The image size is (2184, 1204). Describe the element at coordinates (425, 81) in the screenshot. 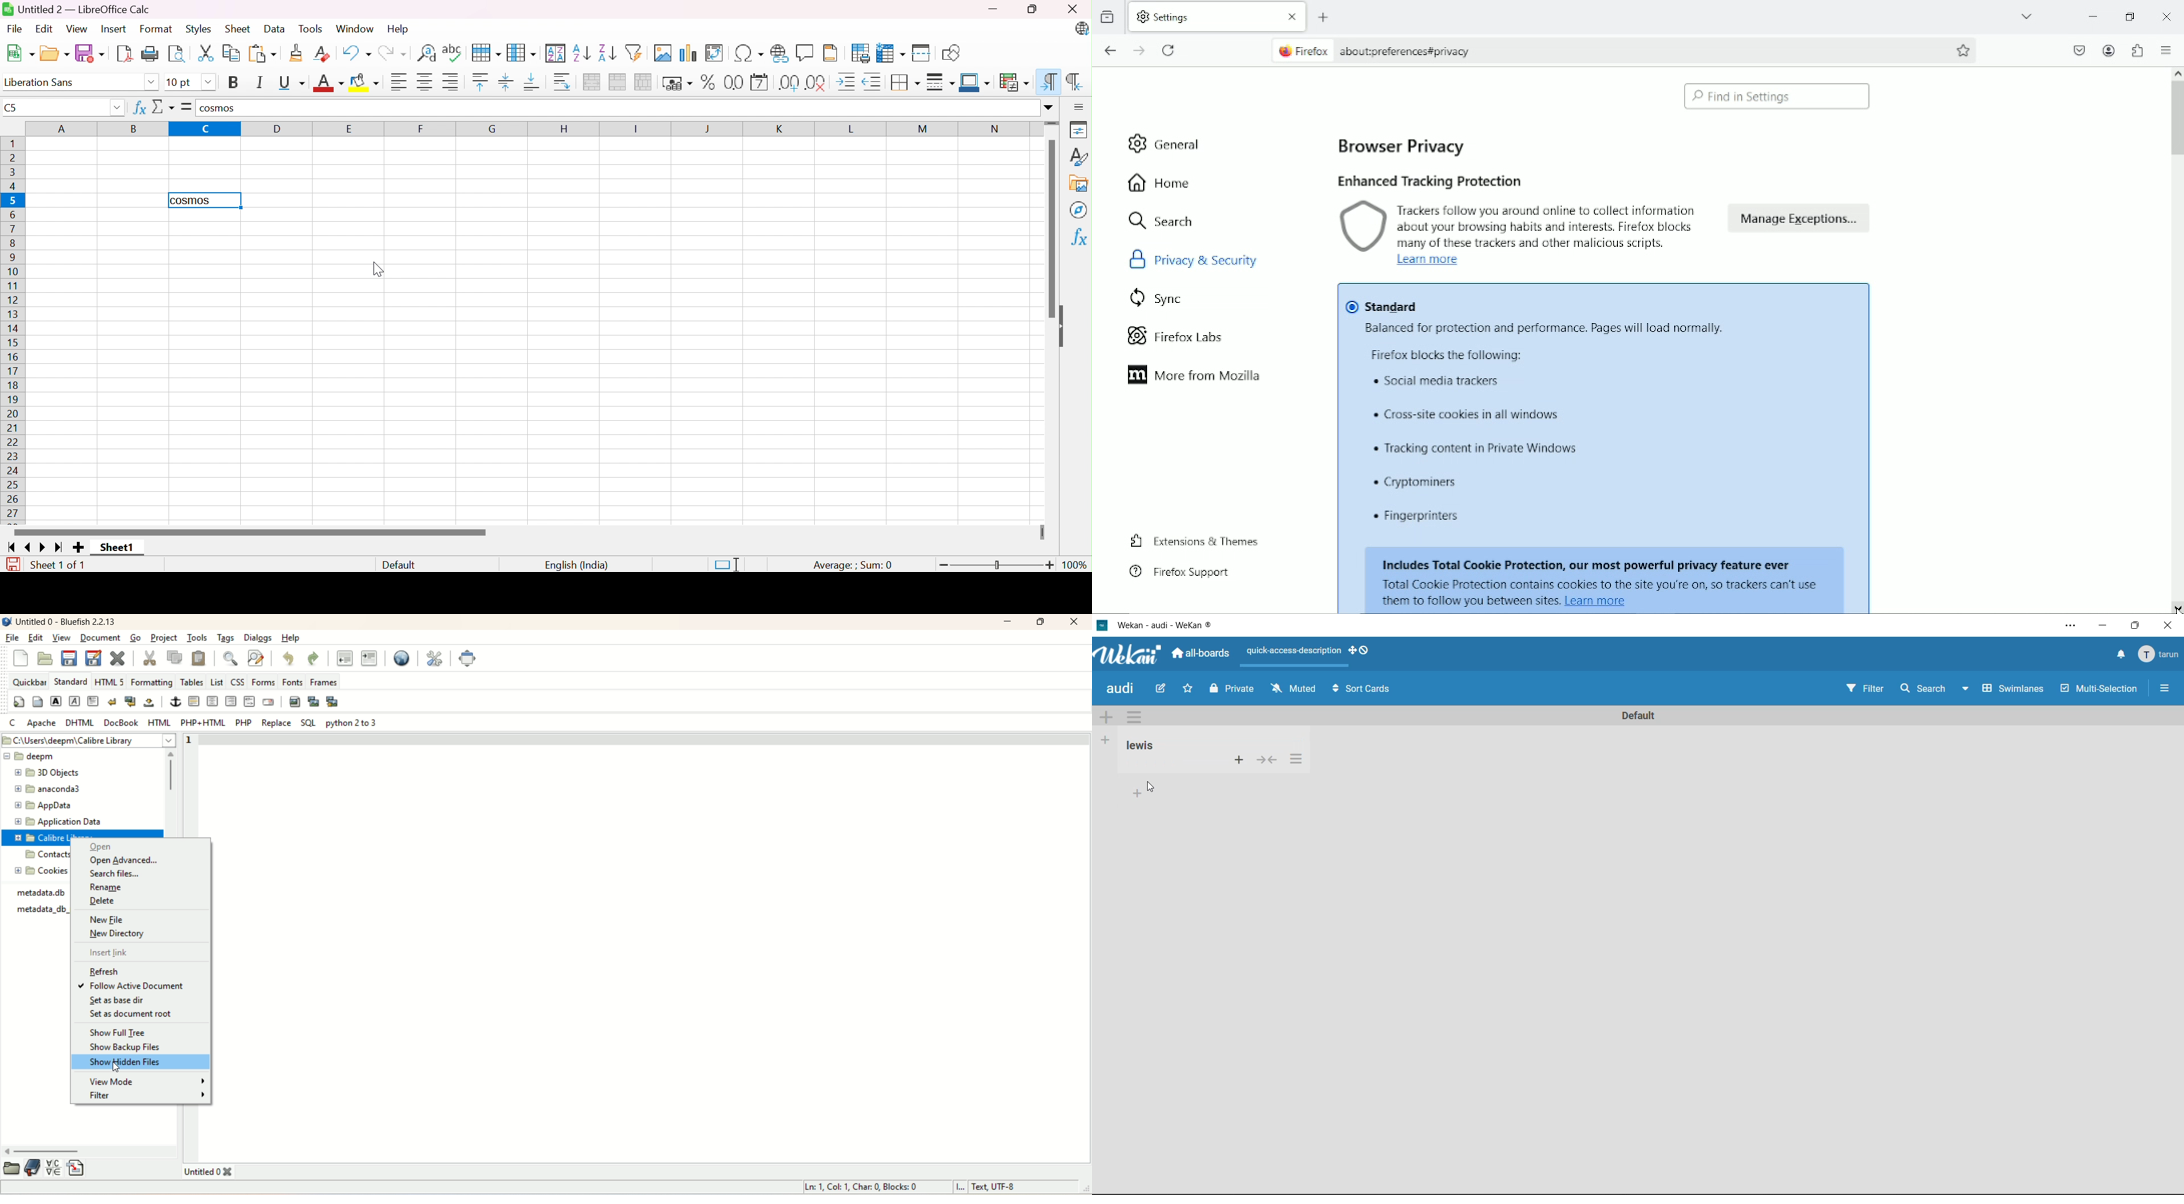

I see `Align Center` at that location.